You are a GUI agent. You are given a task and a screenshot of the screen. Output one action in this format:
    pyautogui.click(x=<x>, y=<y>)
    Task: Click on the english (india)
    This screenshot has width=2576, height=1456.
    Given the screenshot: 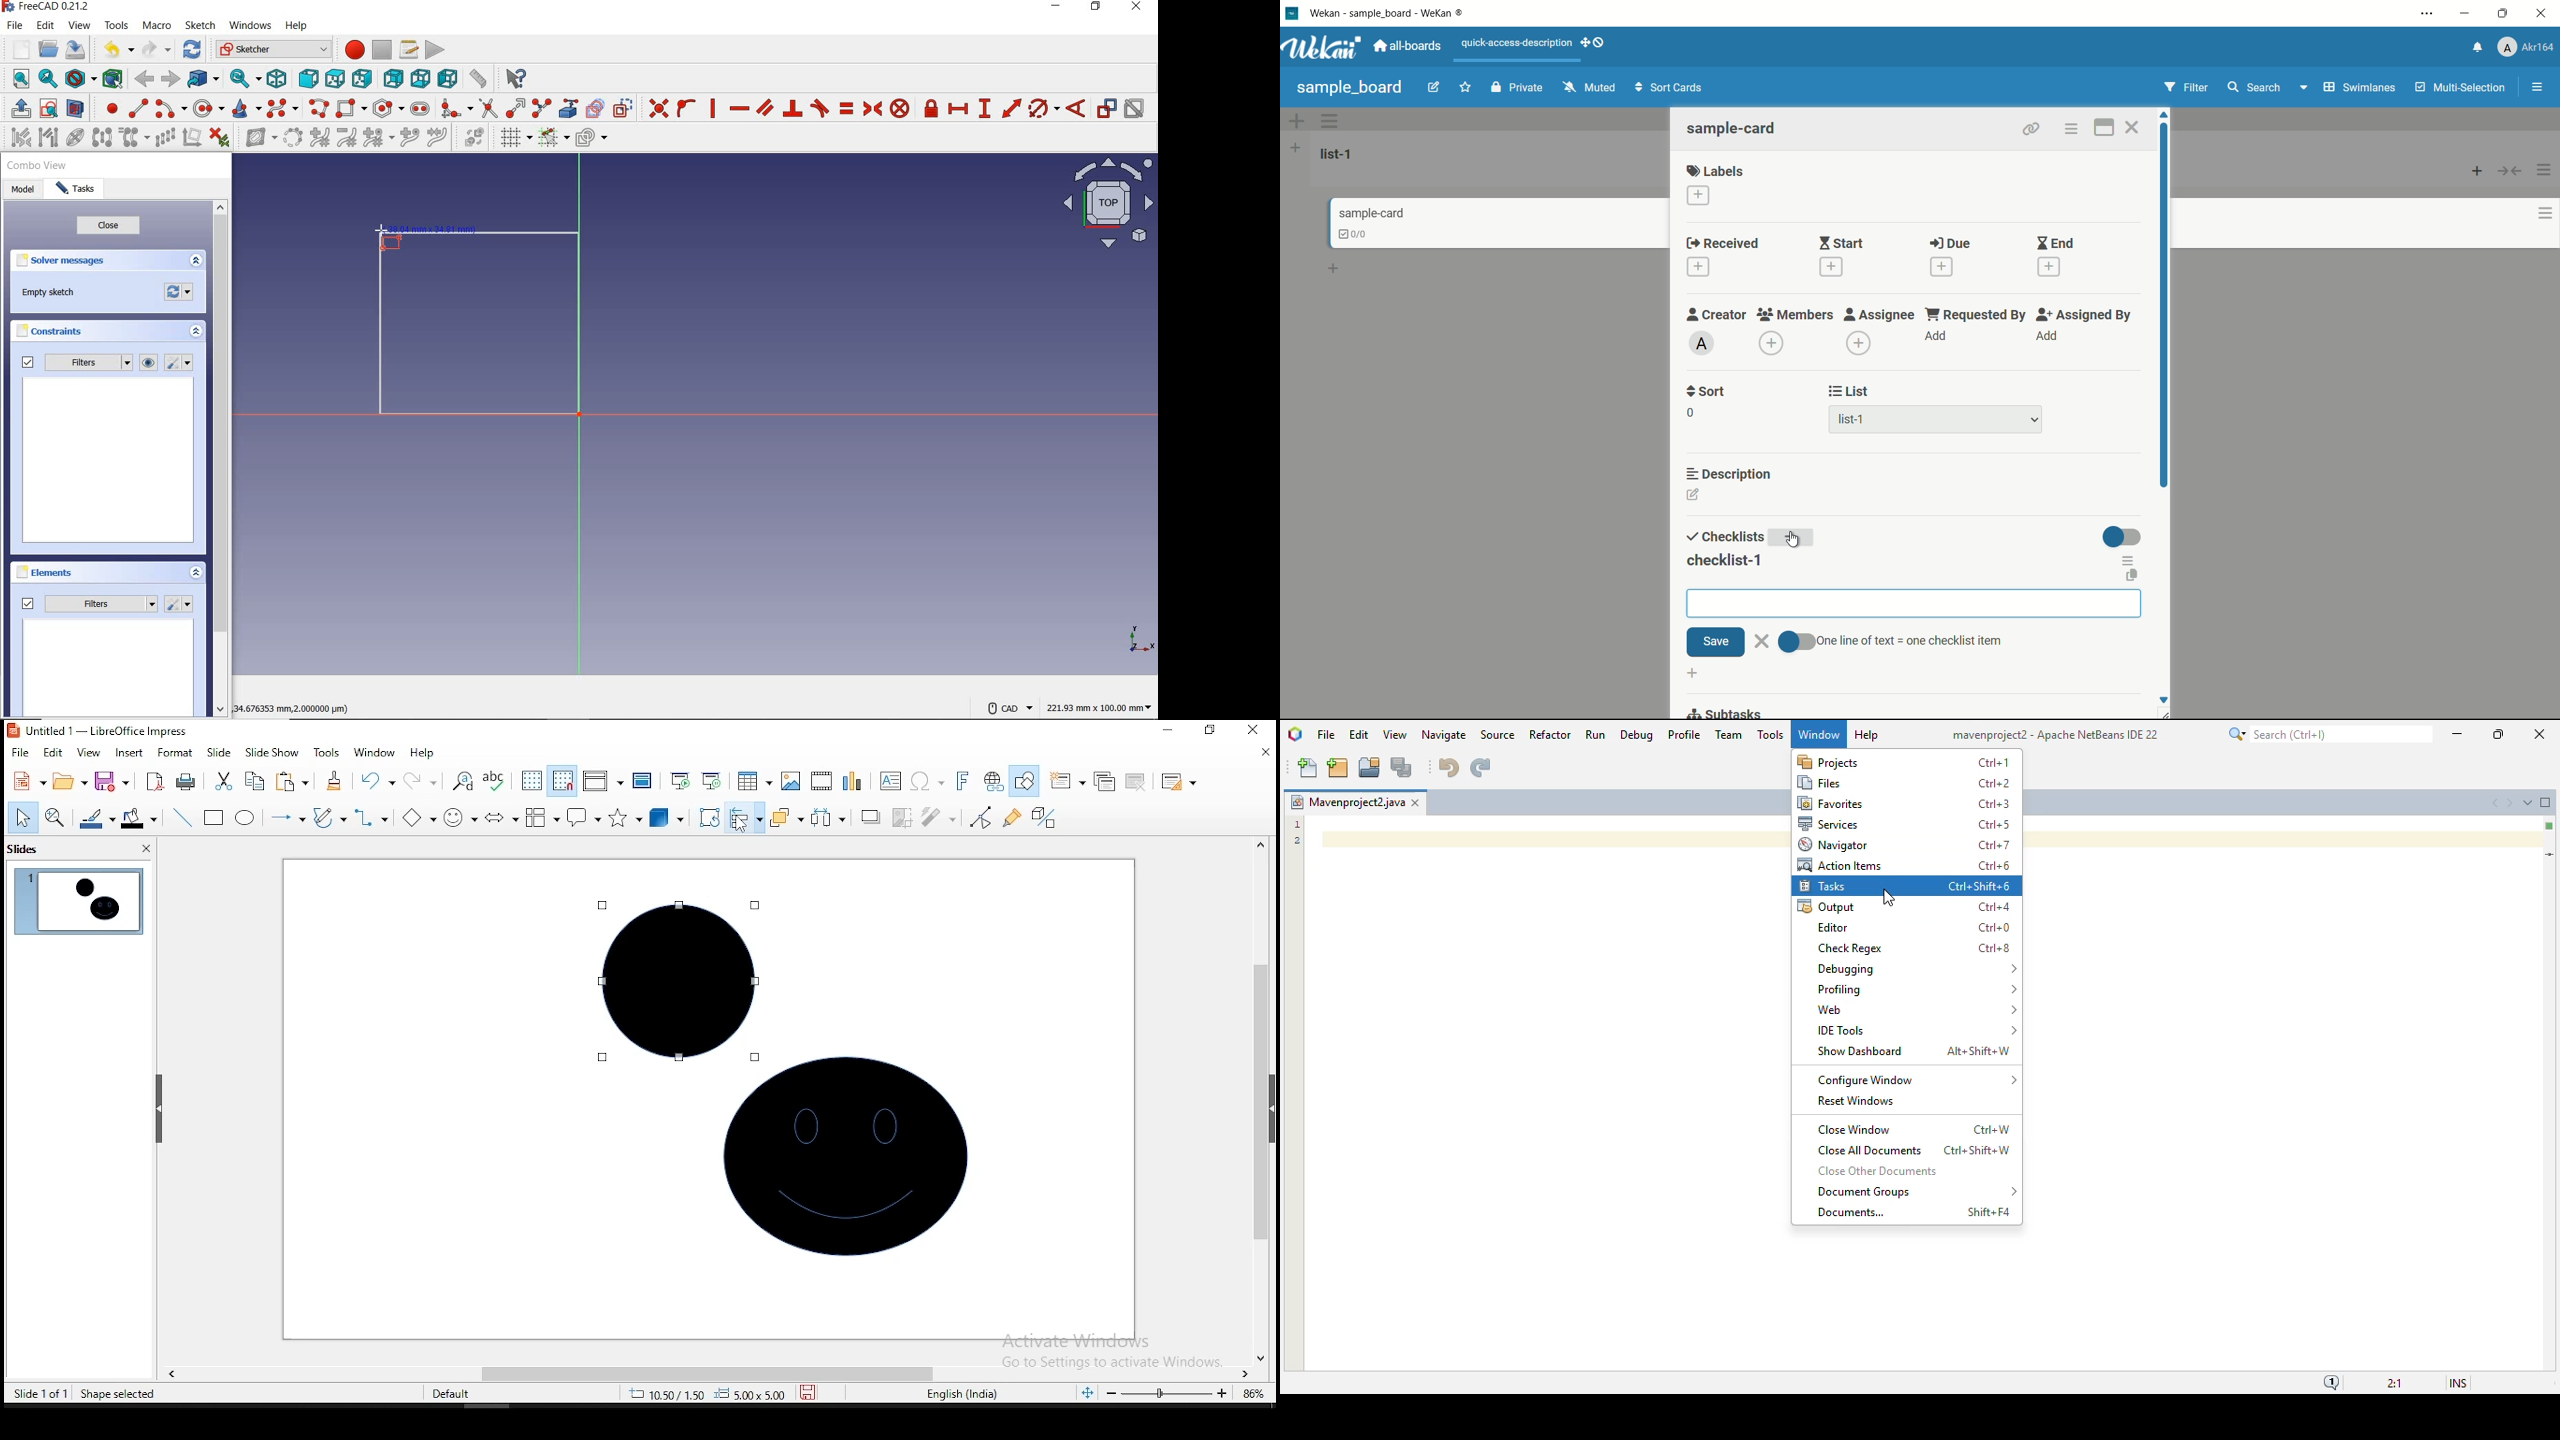 What is the action you would take?
    pyautogui.click(x=967, y=1394)
    